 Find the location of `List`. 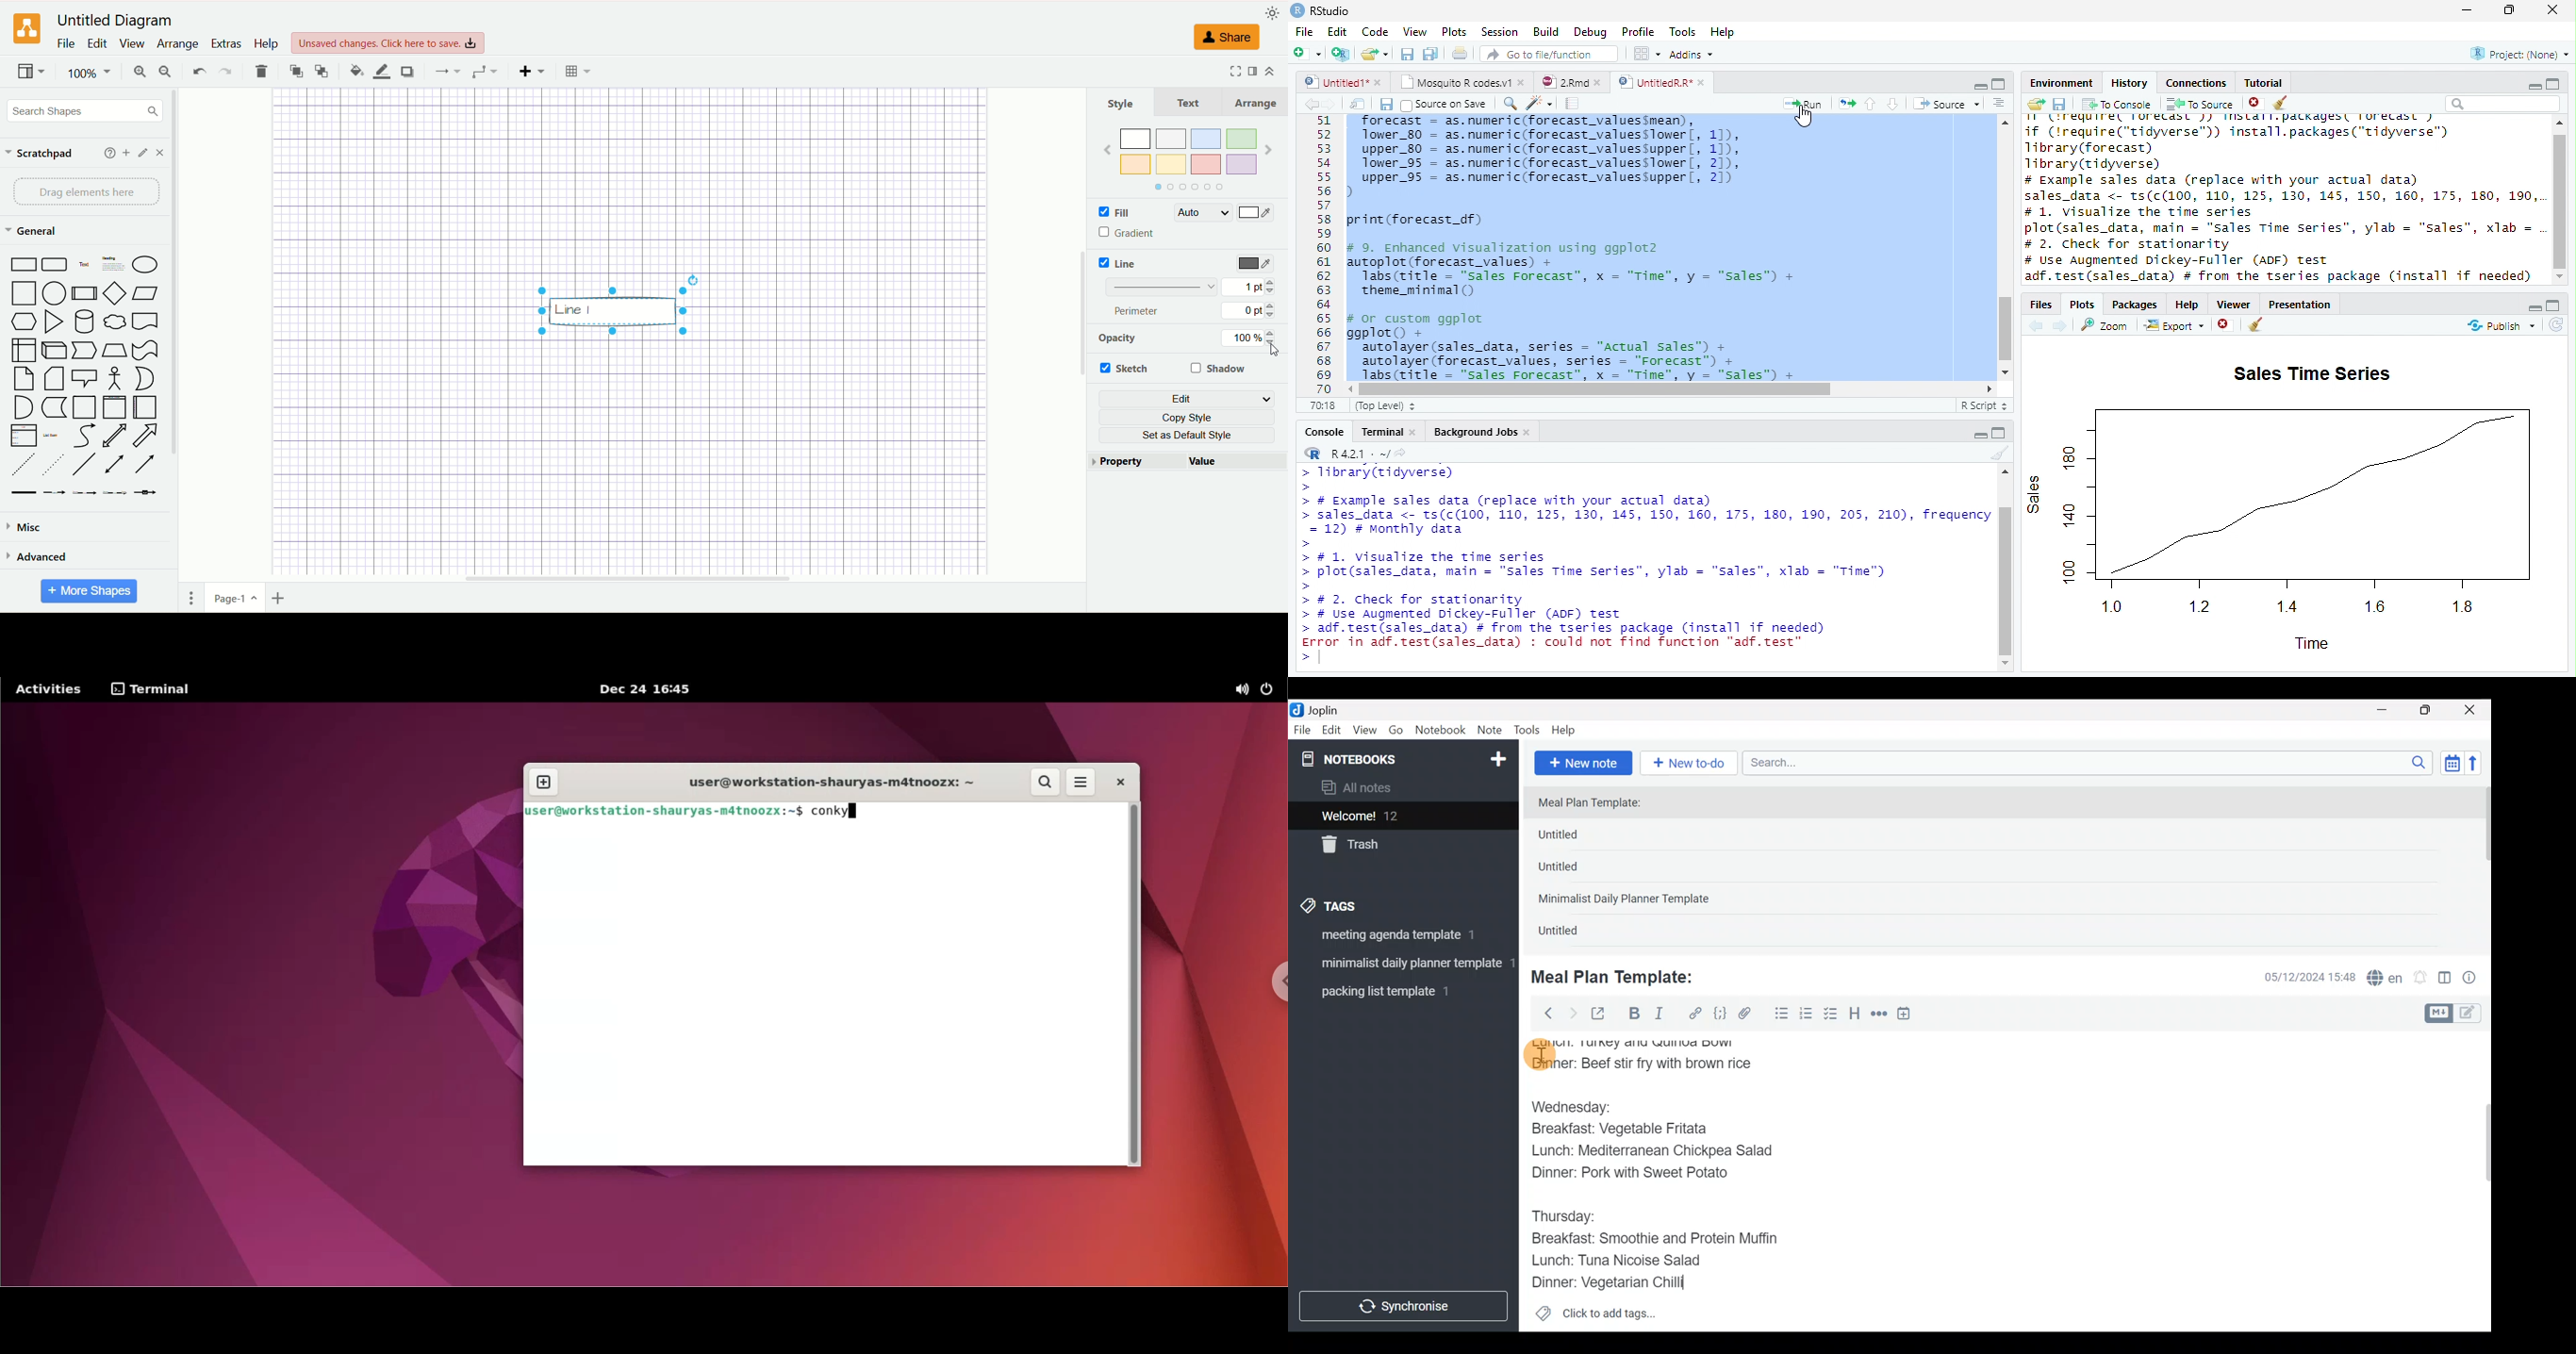

List is located at coordinates (23, 436).